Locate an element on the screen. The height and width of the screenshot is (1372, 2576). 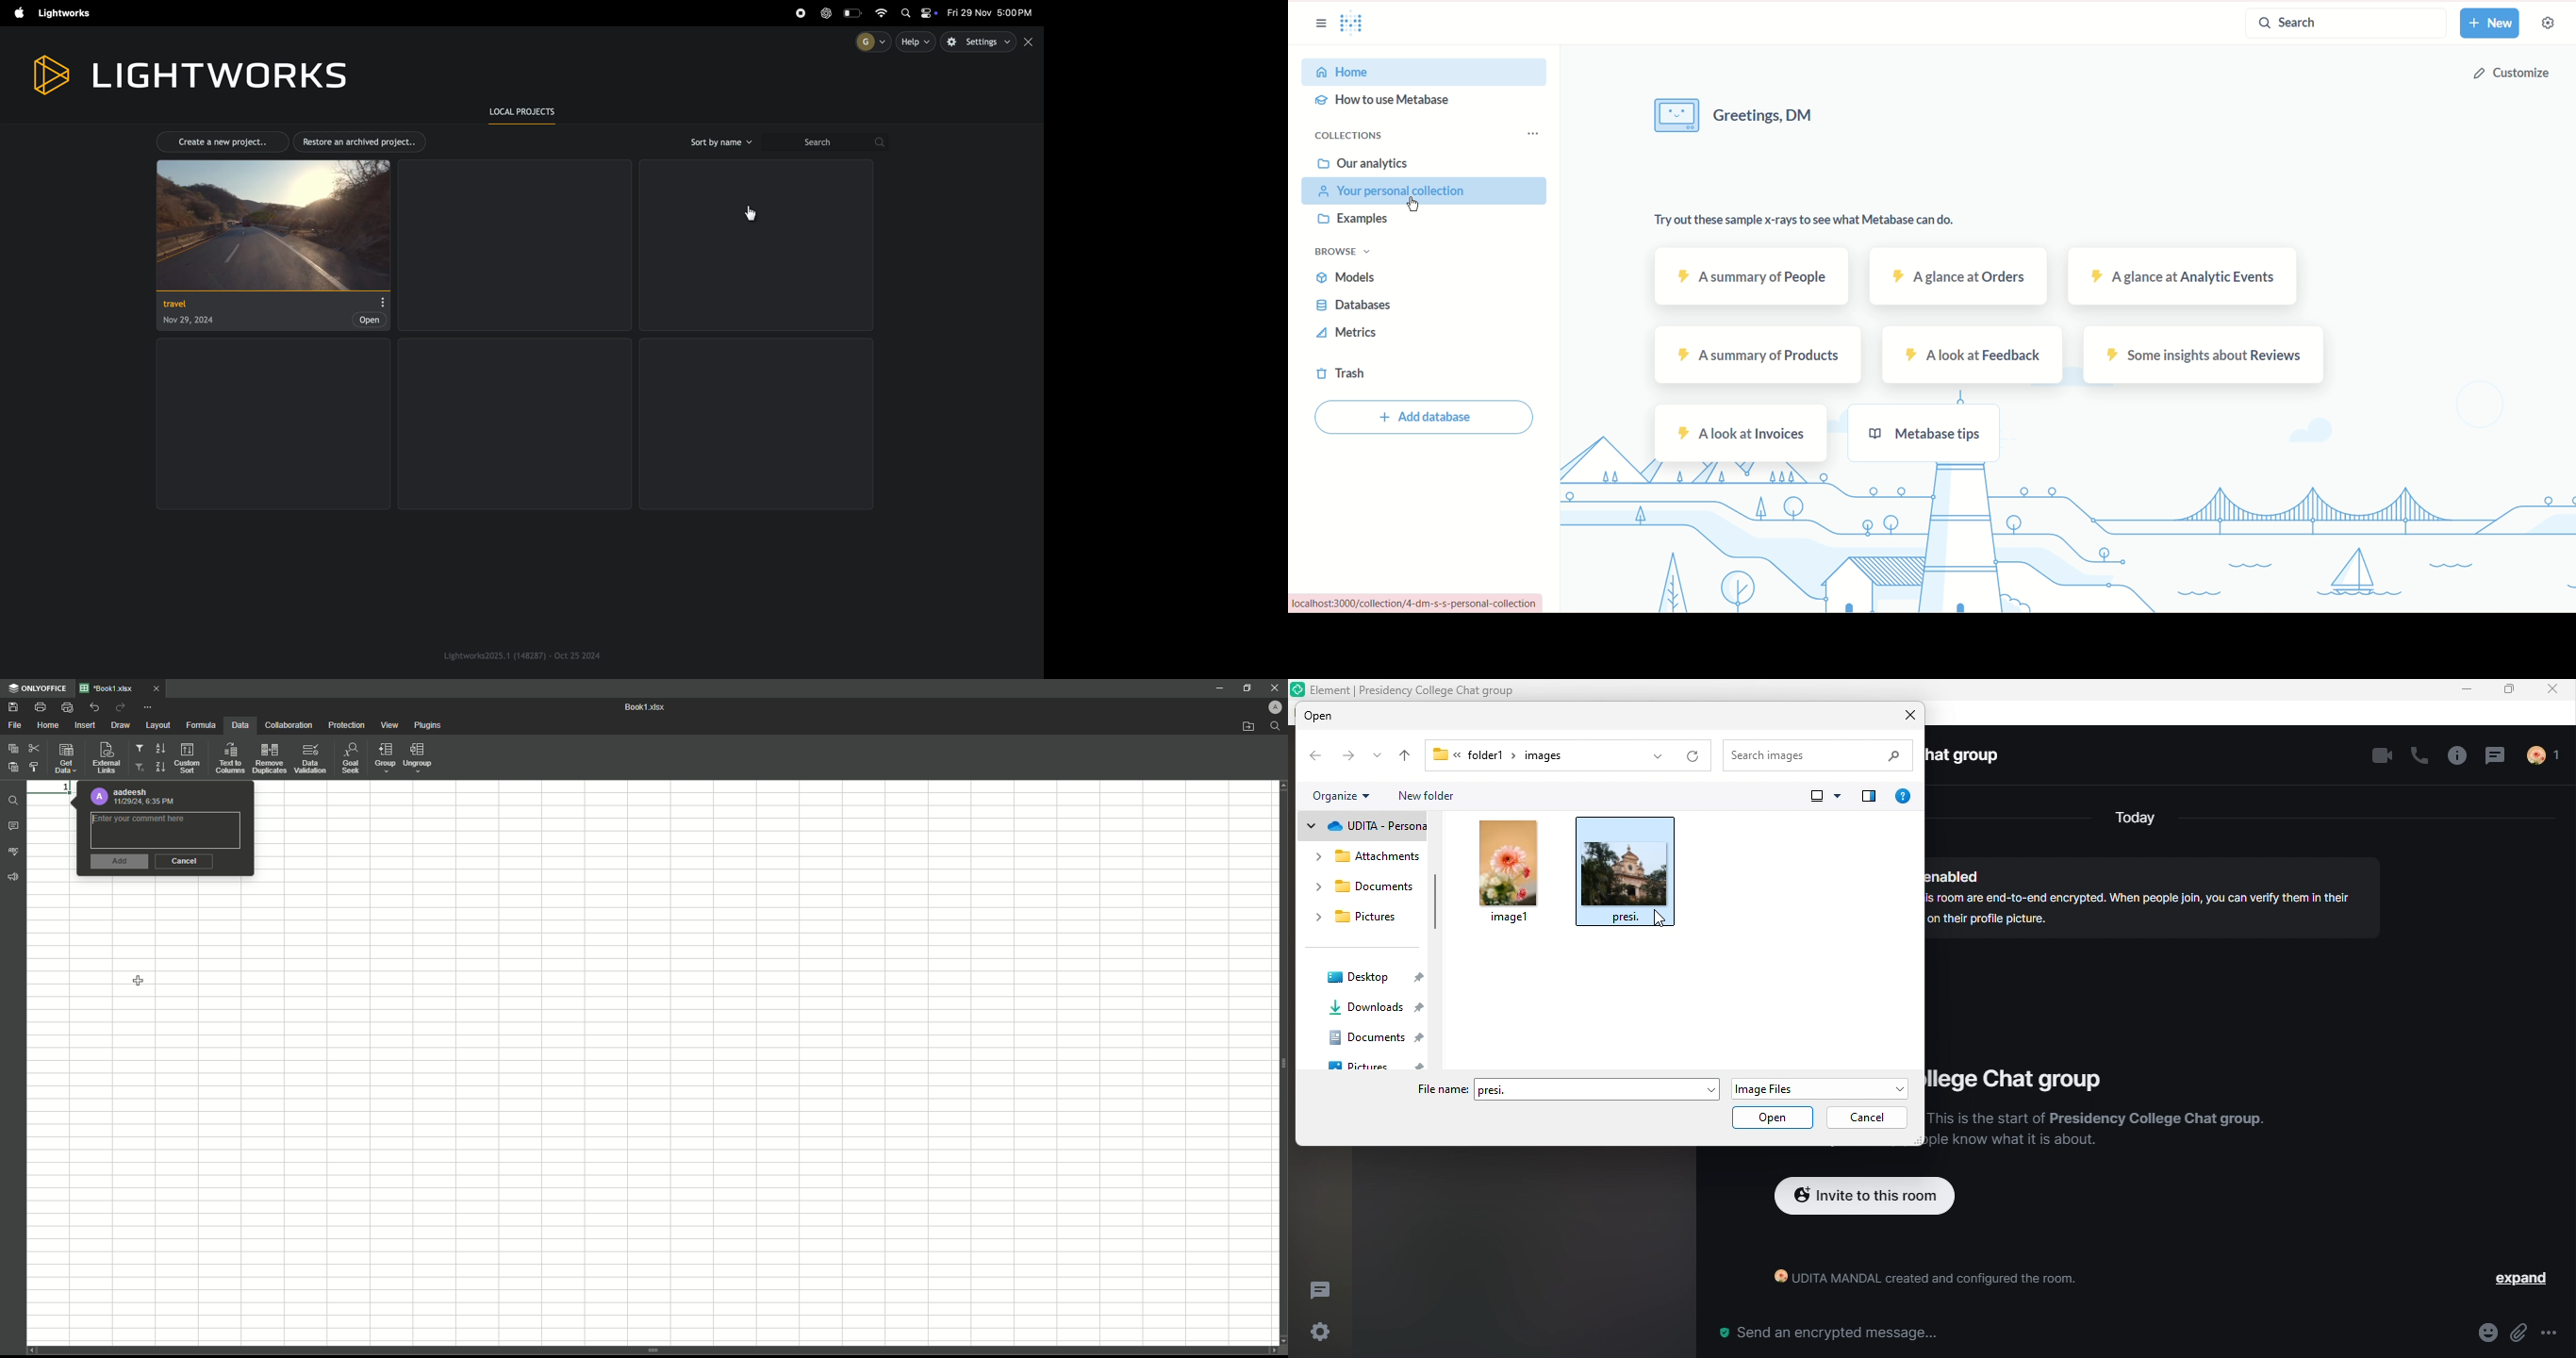
help is located at coordinates (917, 42).